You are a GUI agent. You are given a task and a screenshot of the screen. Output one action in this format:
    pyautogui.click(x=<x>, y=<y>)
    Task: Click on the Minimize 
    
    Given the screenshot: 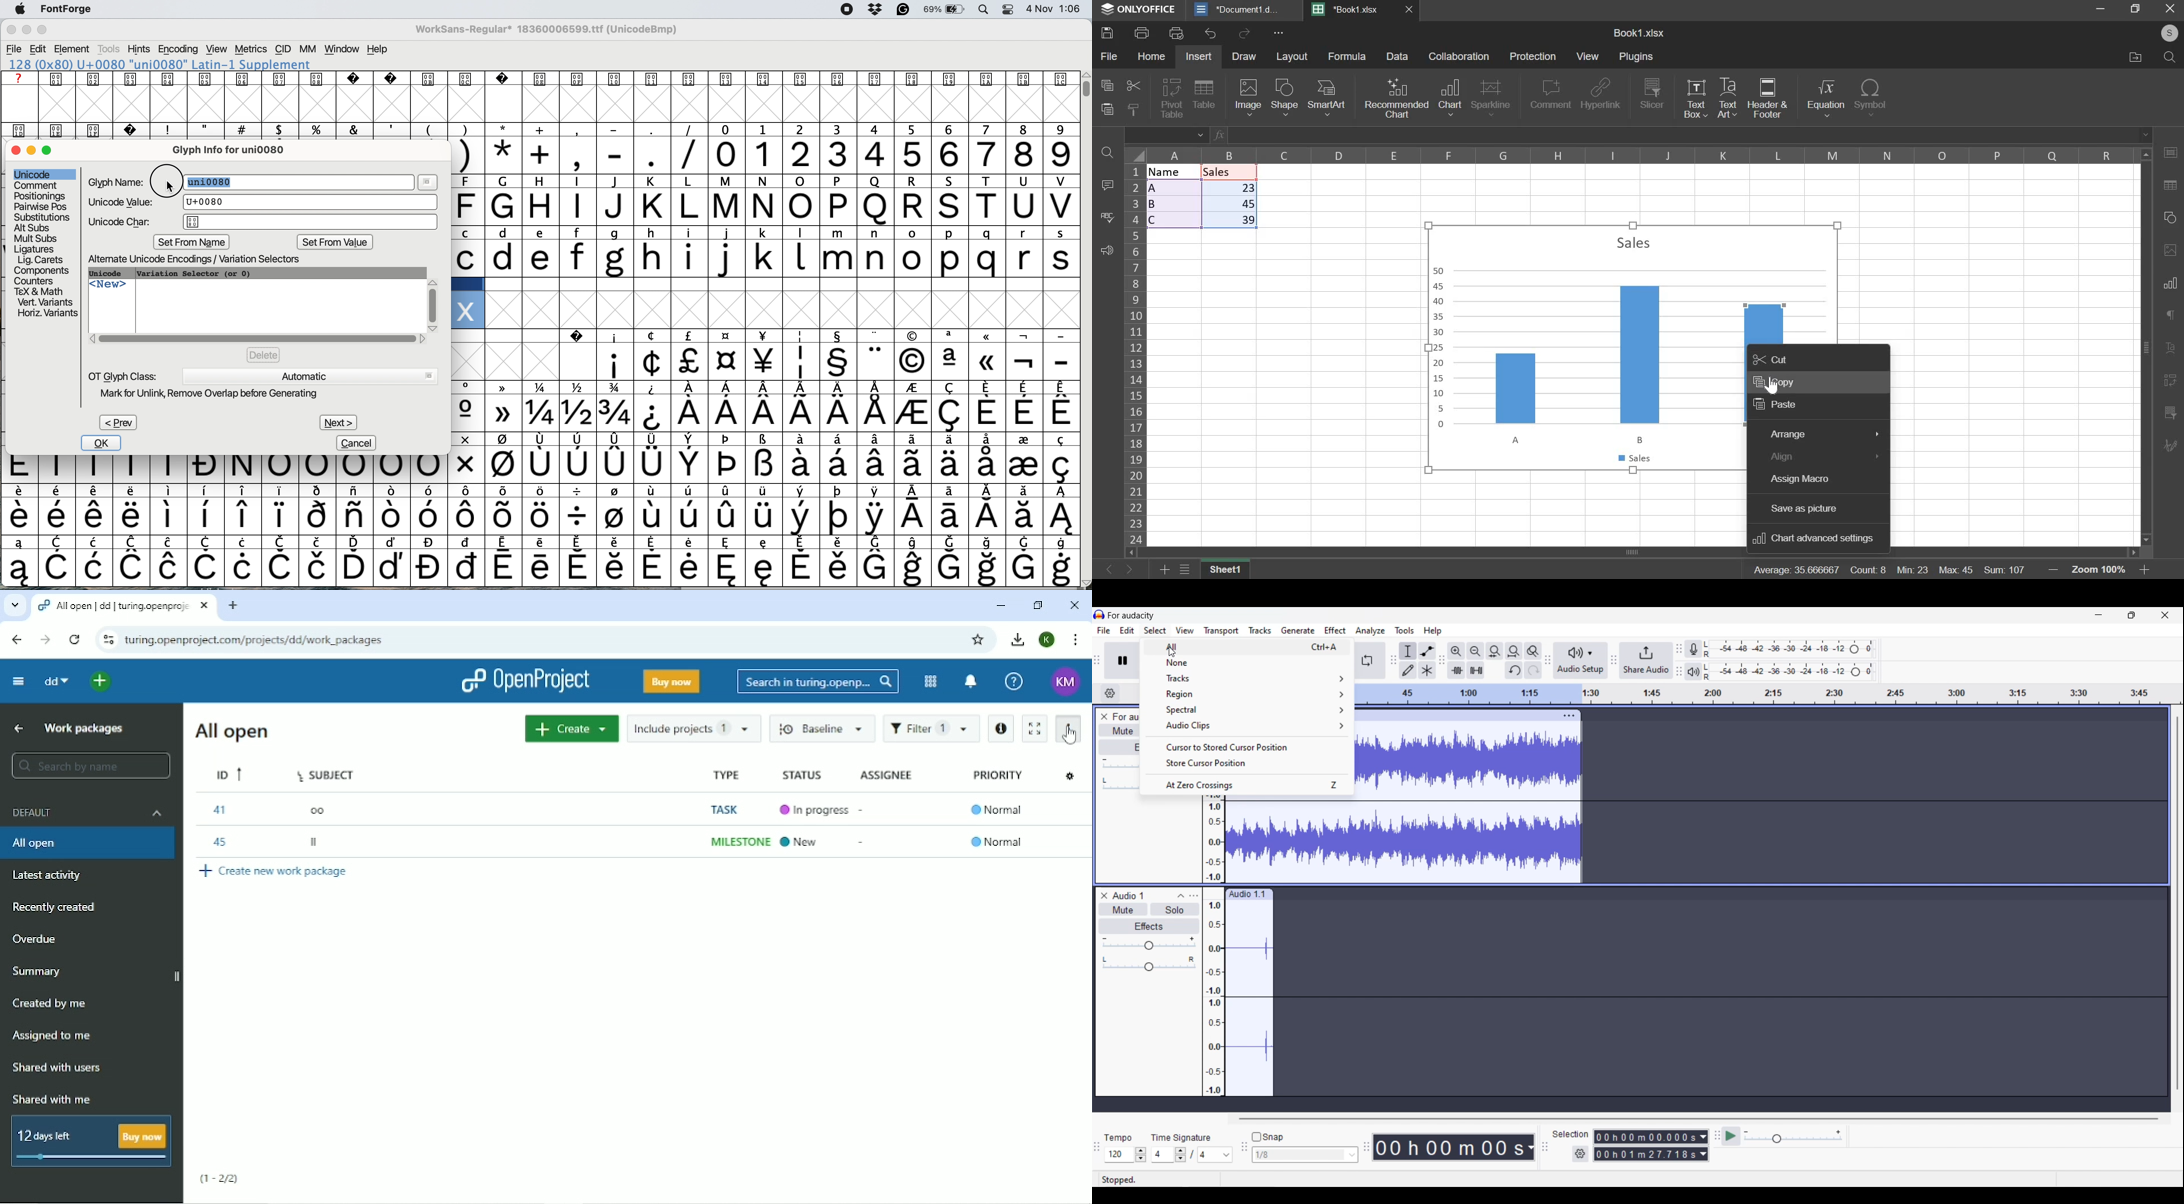 What is the action you would take?
    pyautogui.click(x=2099, y=614)
    